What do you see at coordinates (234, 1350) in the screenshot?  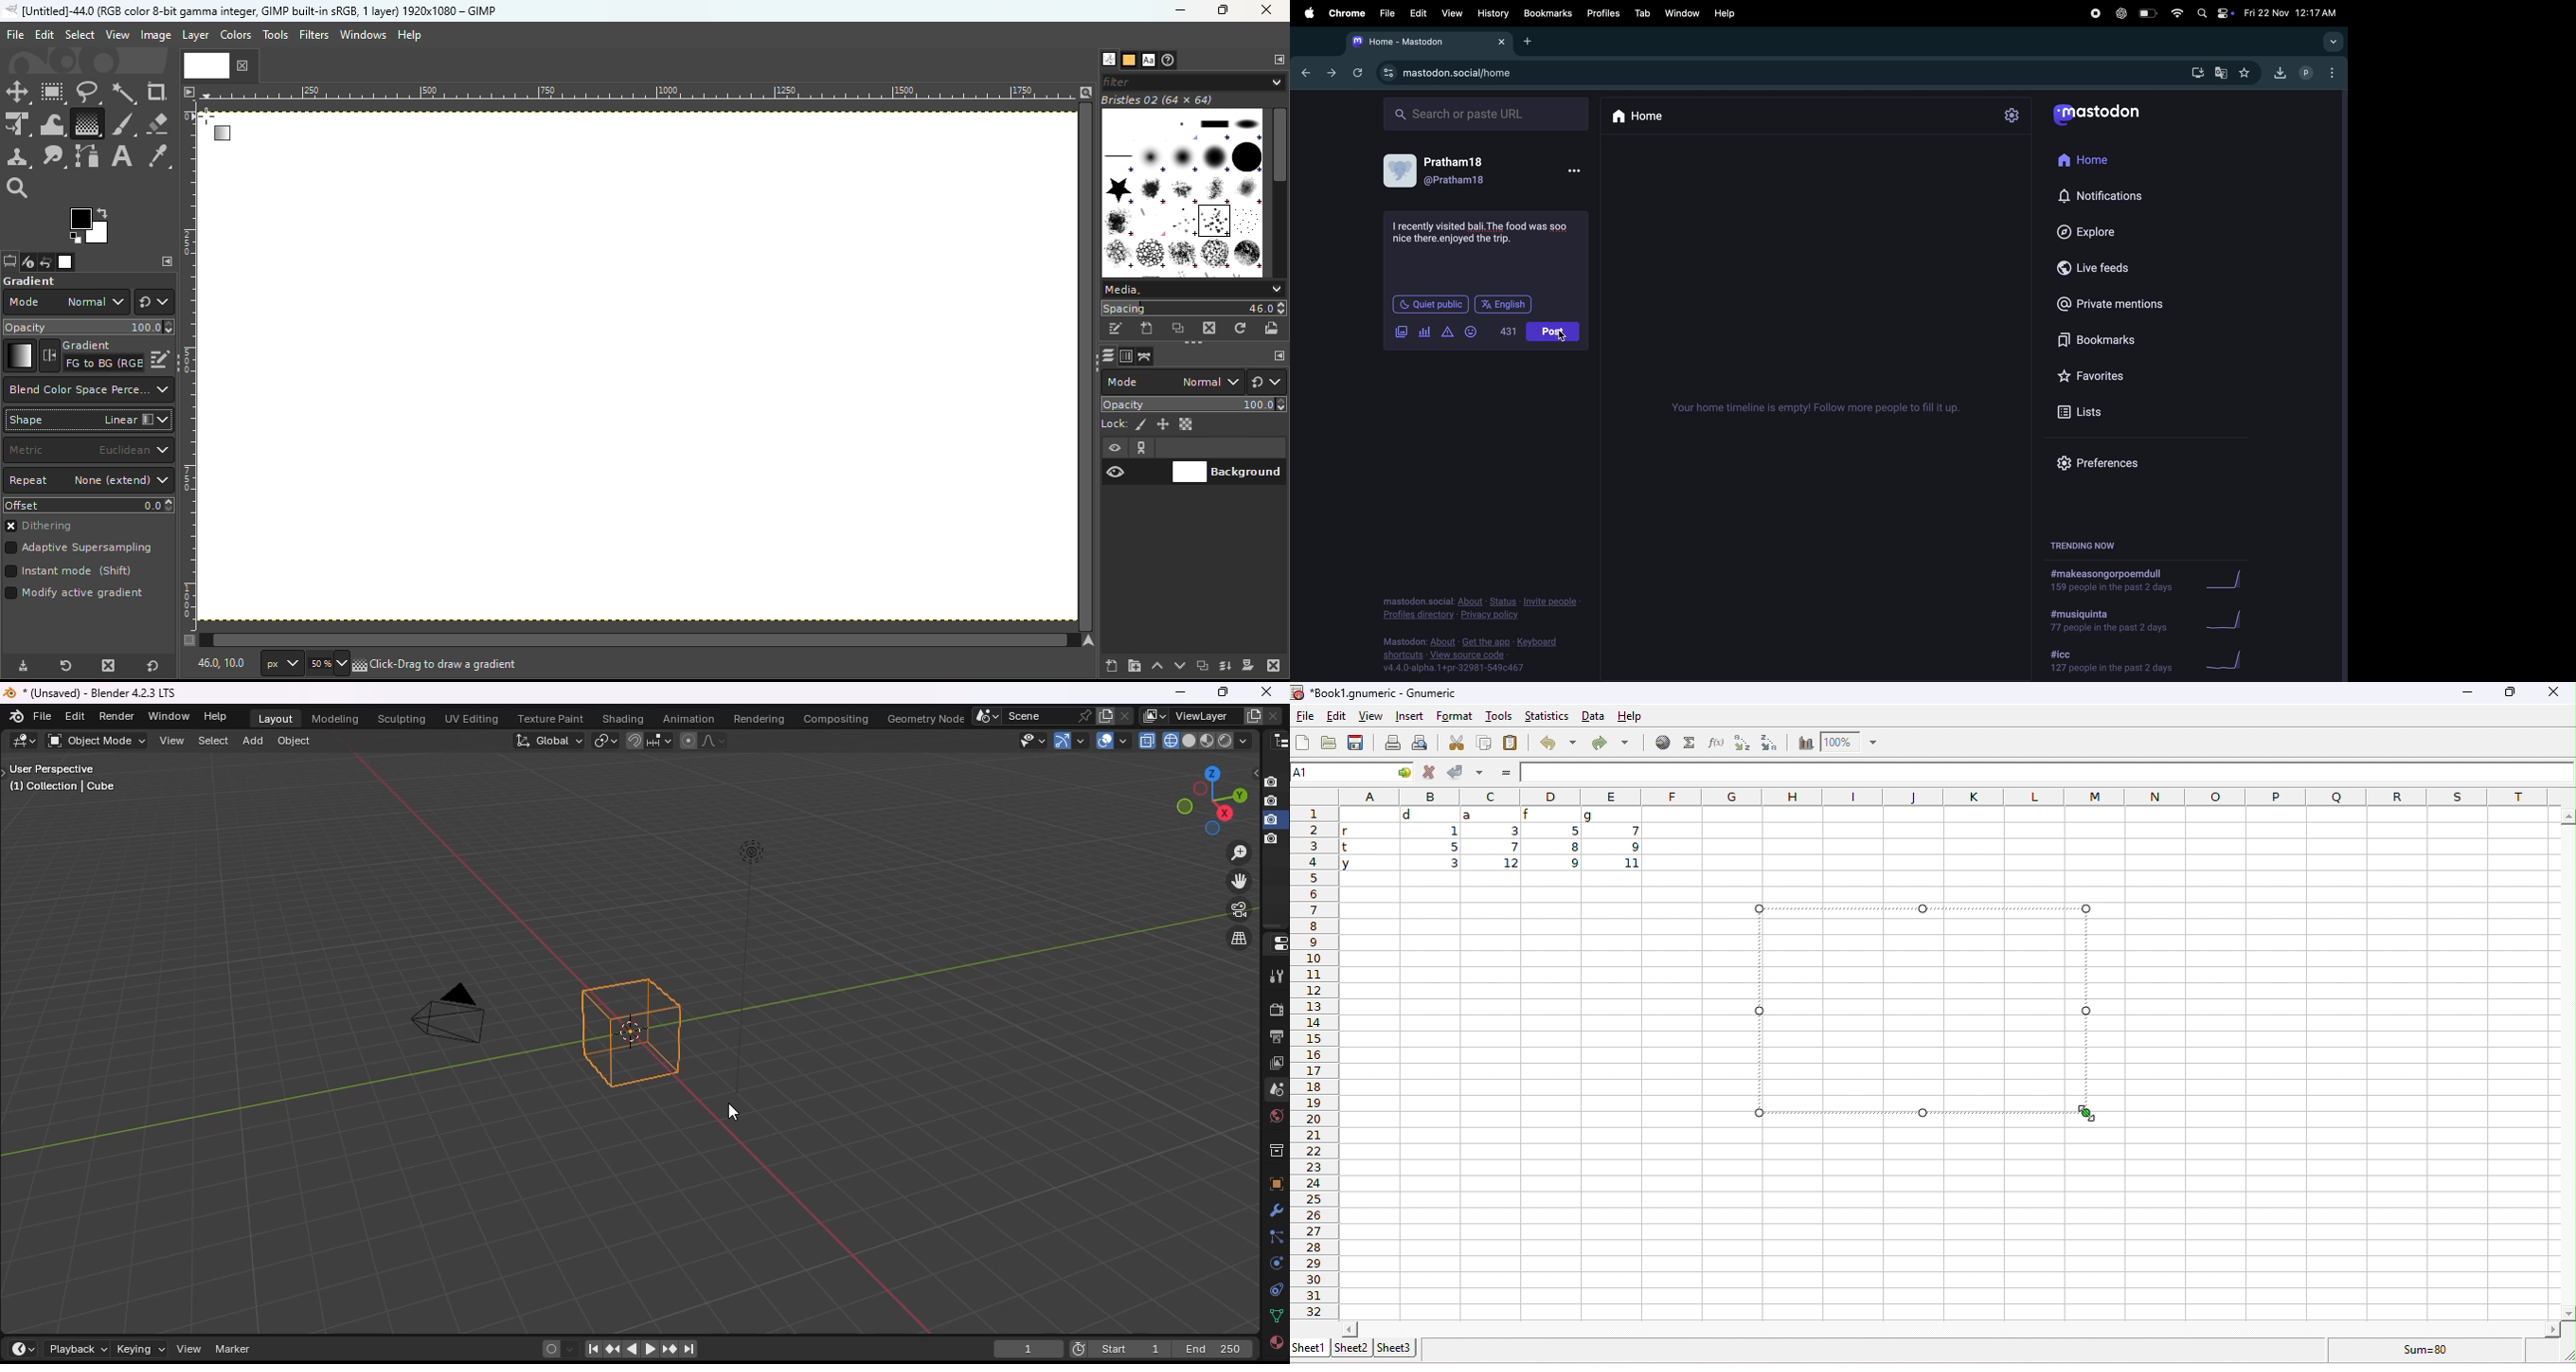 I see `marker` at bounding box center [234, 1350].